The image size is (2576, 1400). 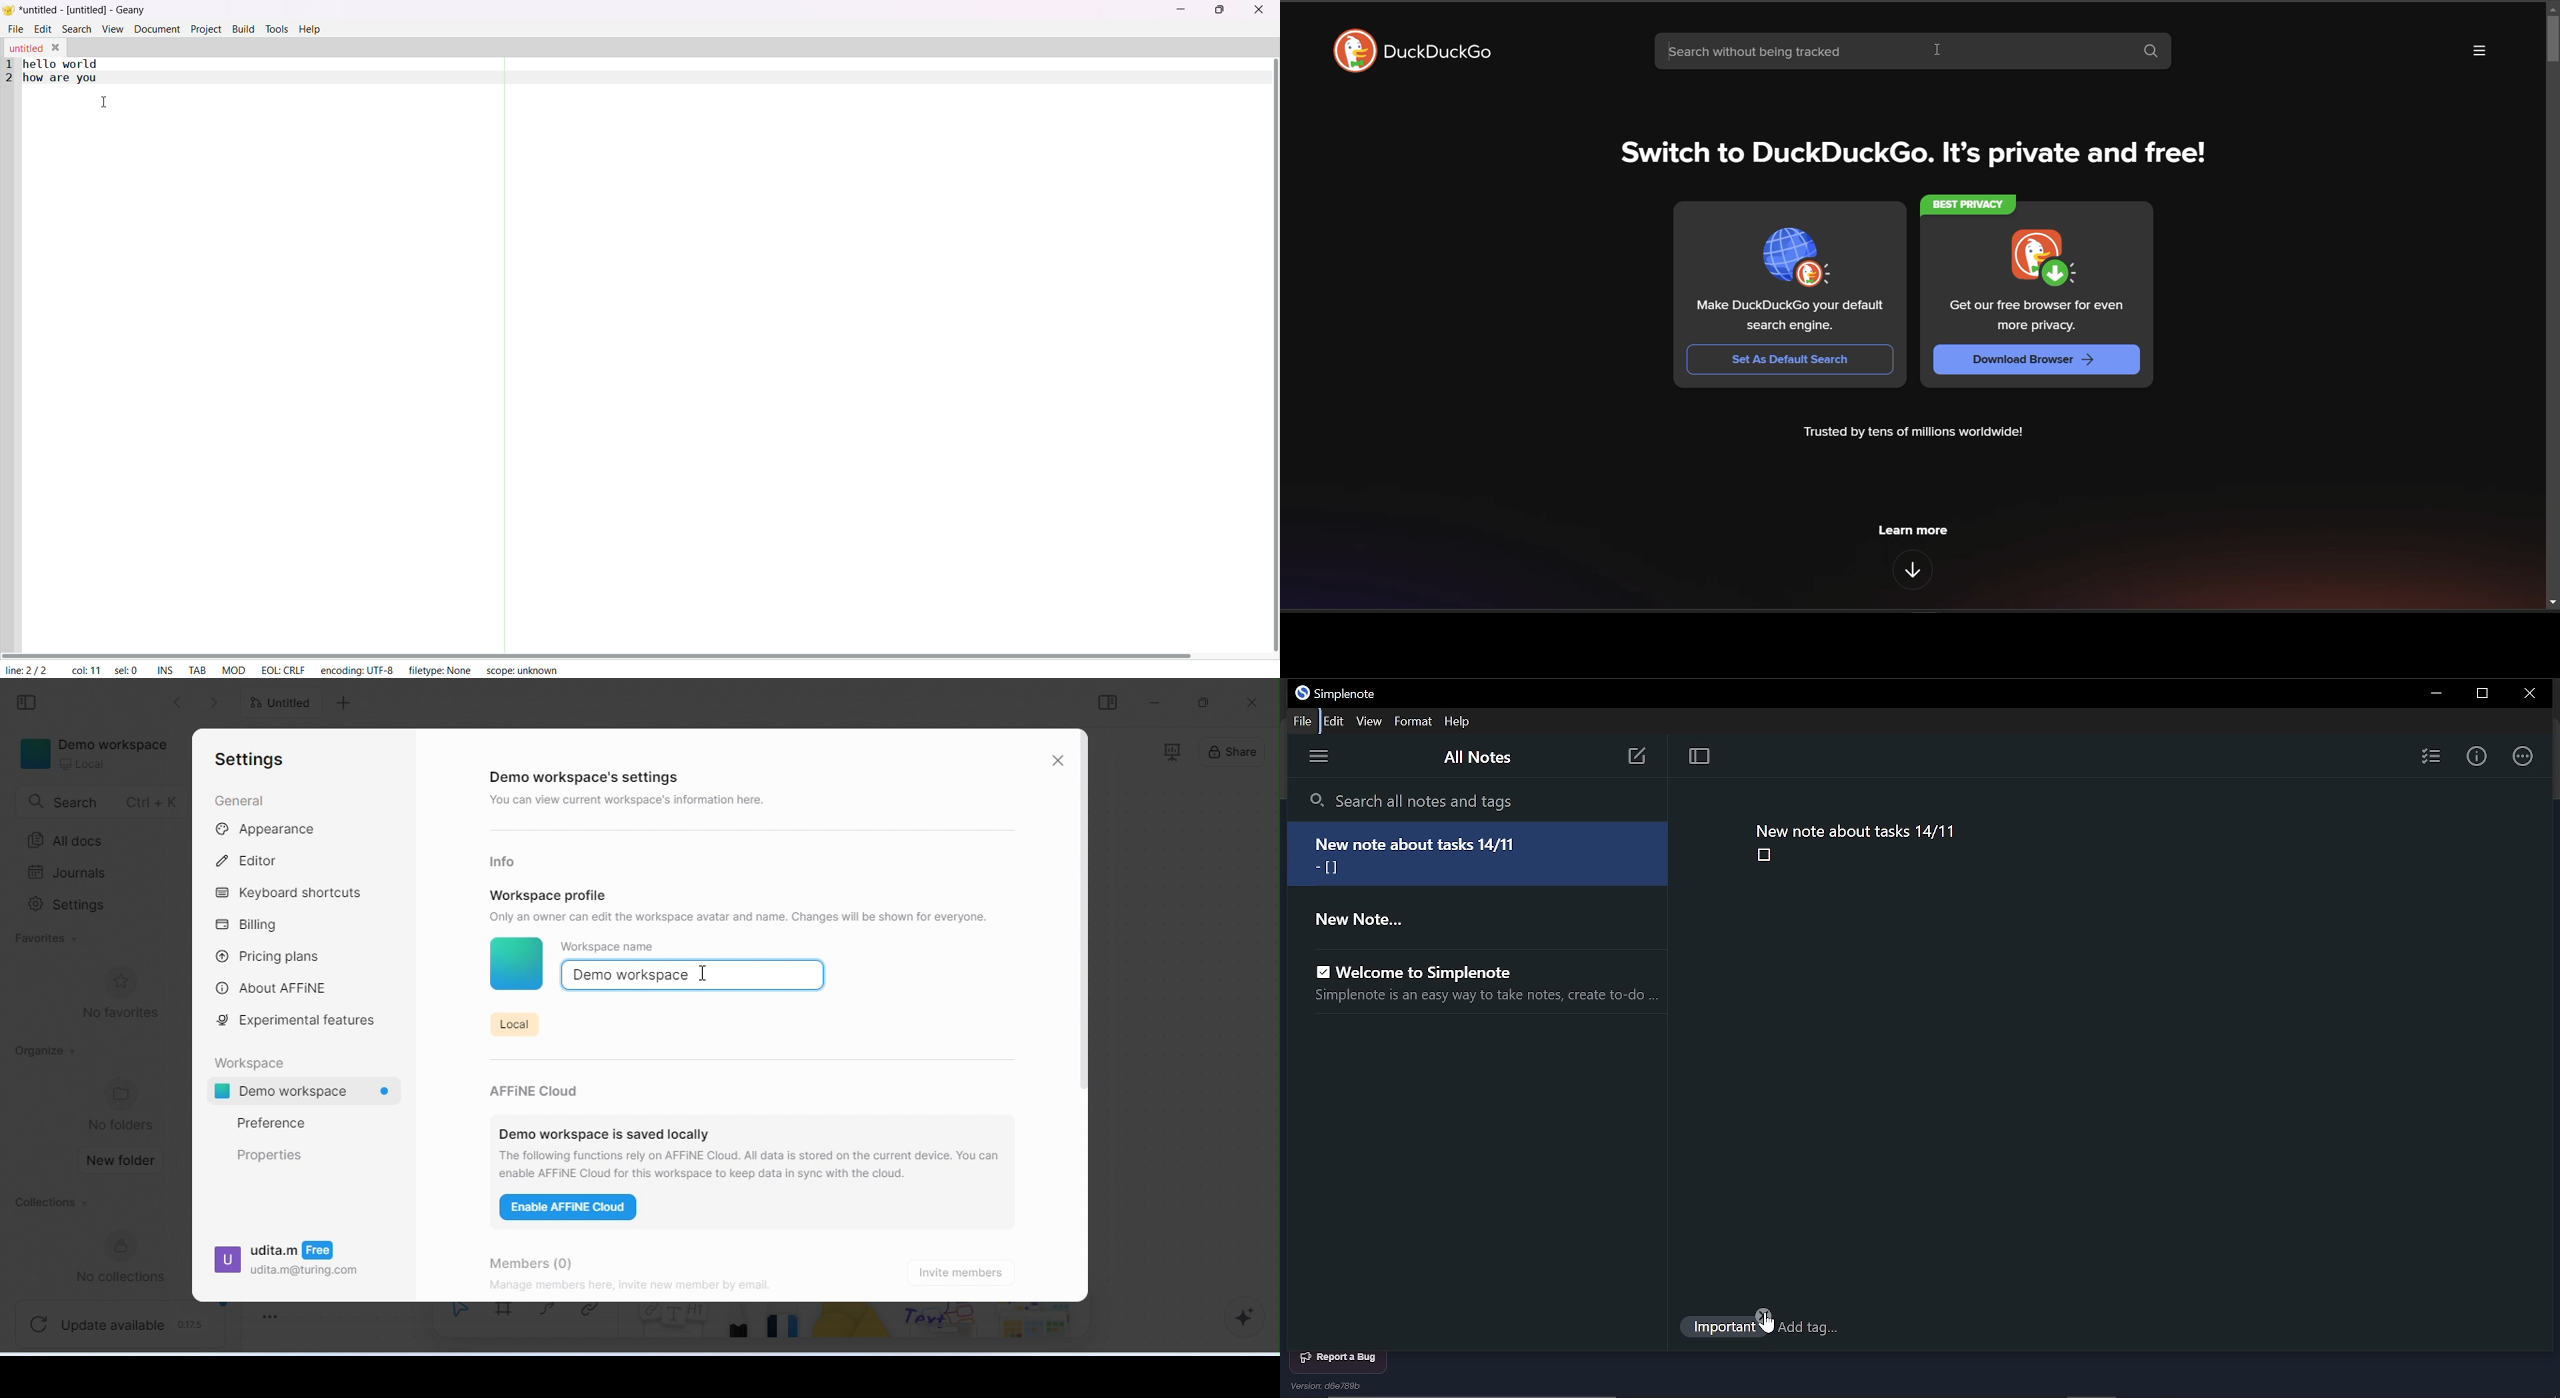 What do you see at coordinates (2477, 755) in the screenshot?
I see `Info` at bounding box center [2477, 755].